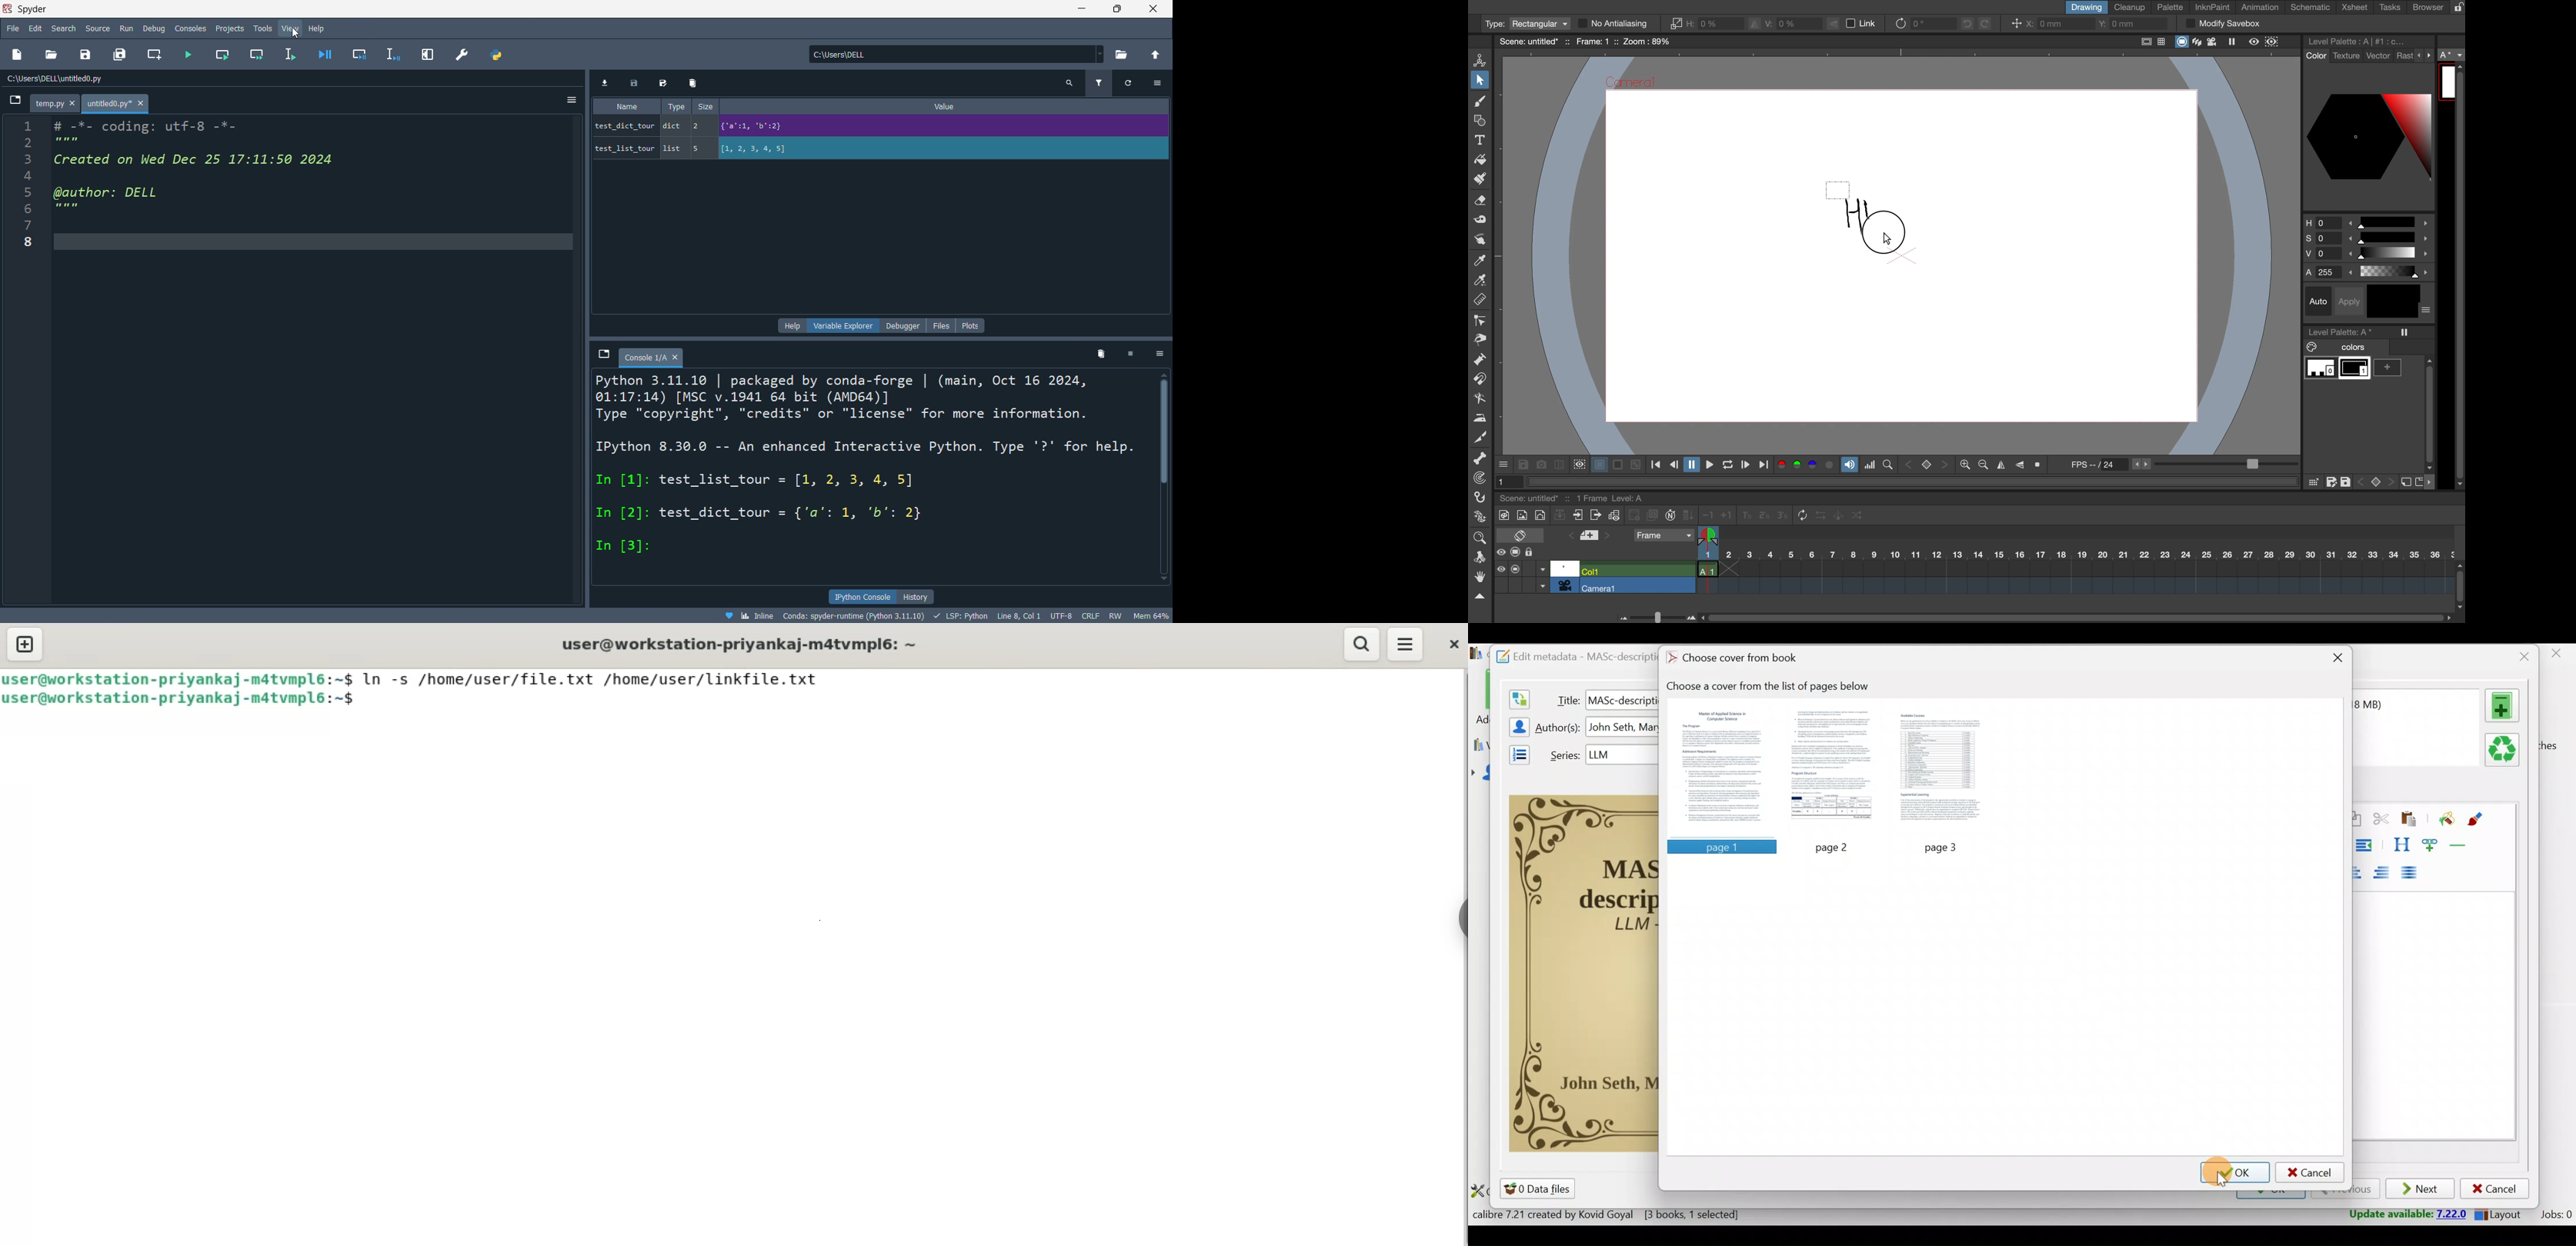 The image size is (2576, 1260). I want to click on Cancel, so click(2495, 1189).